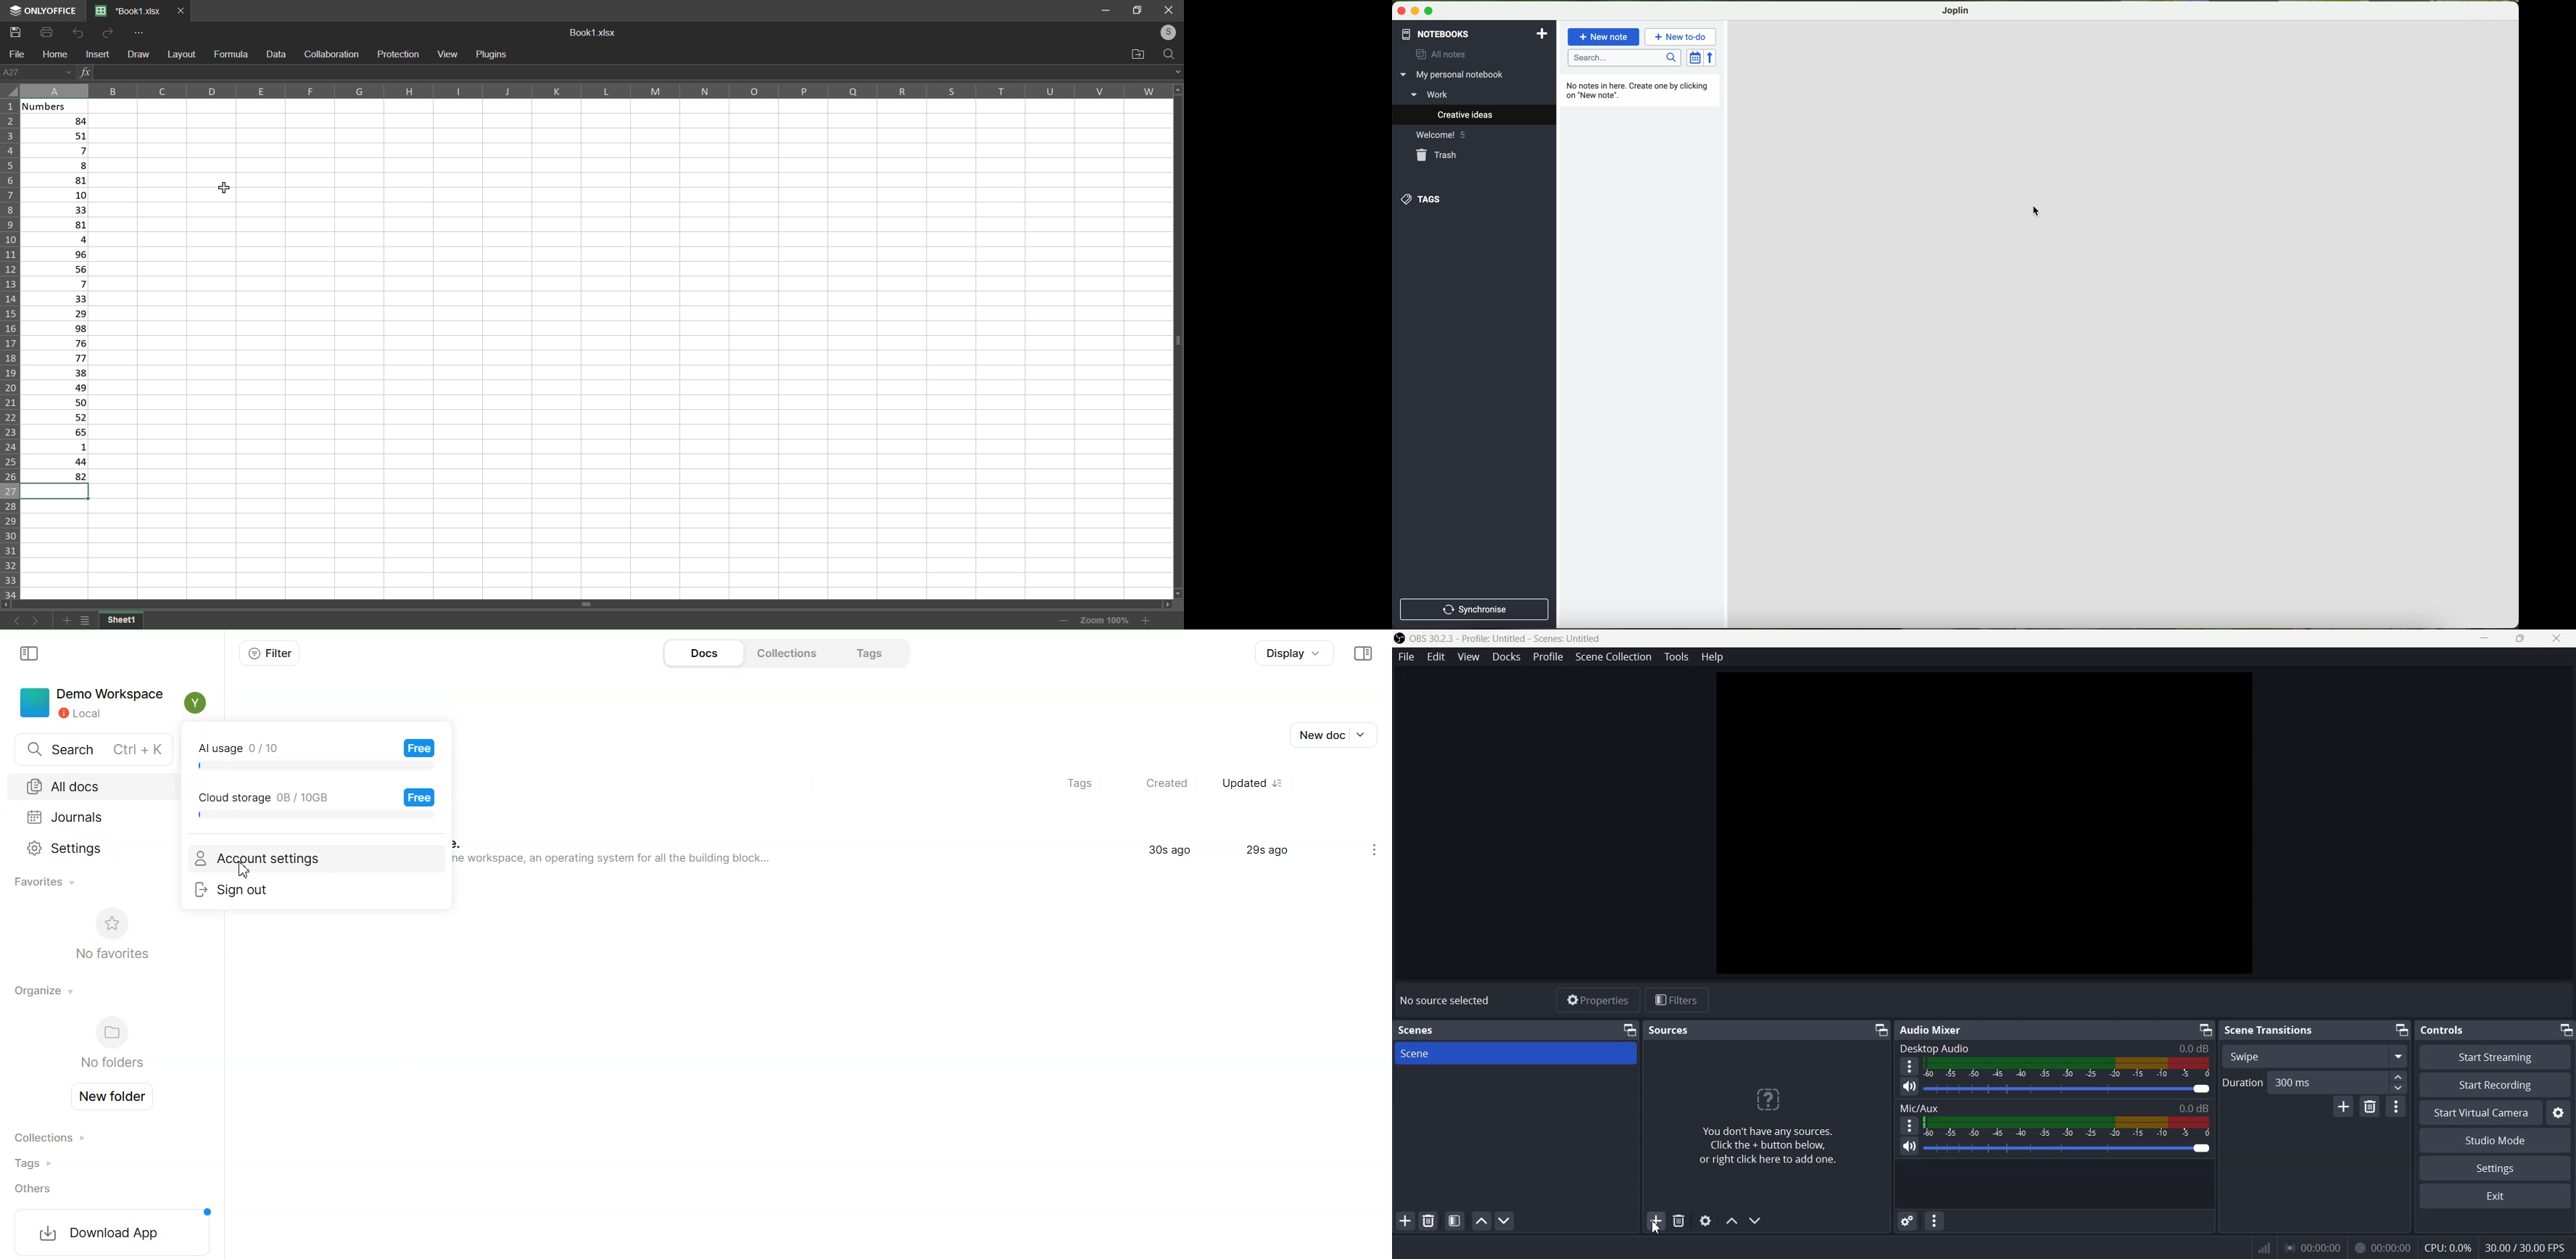 The image size is (2576, 1260). I want to click on add notebooks, so click(1541, 33).